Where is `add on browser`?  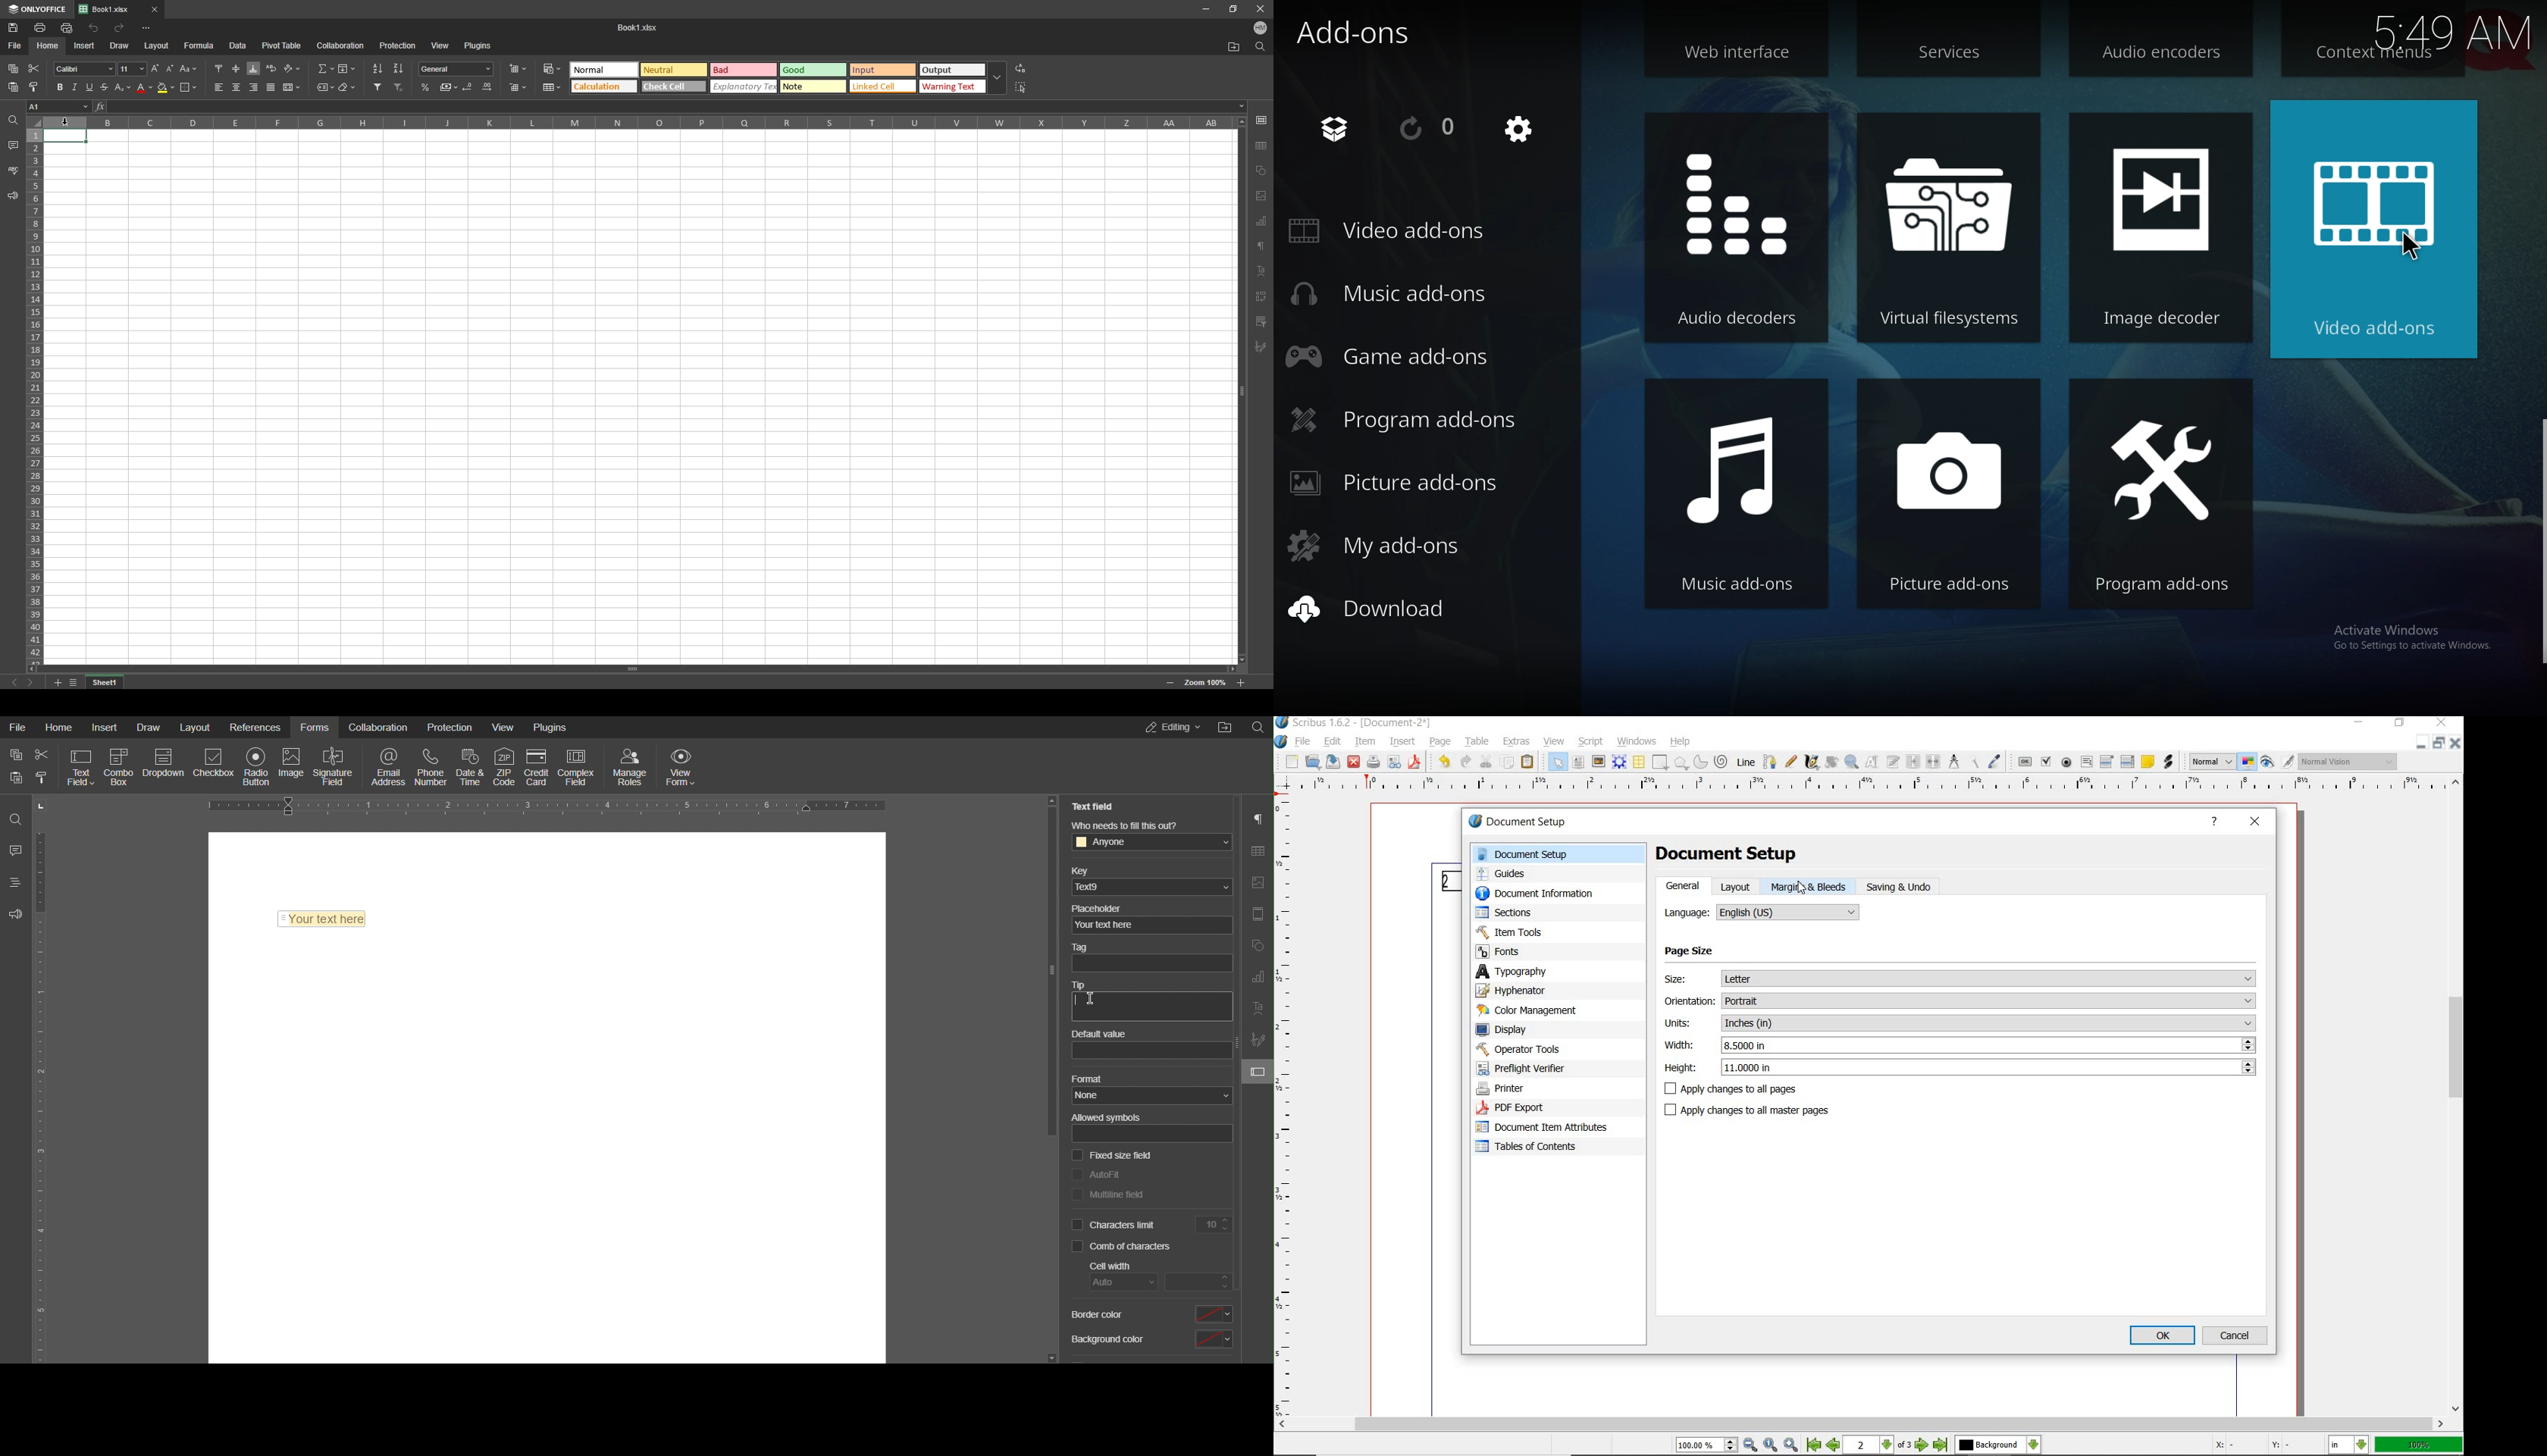 add on browser is located at coordinates (1335, 129).